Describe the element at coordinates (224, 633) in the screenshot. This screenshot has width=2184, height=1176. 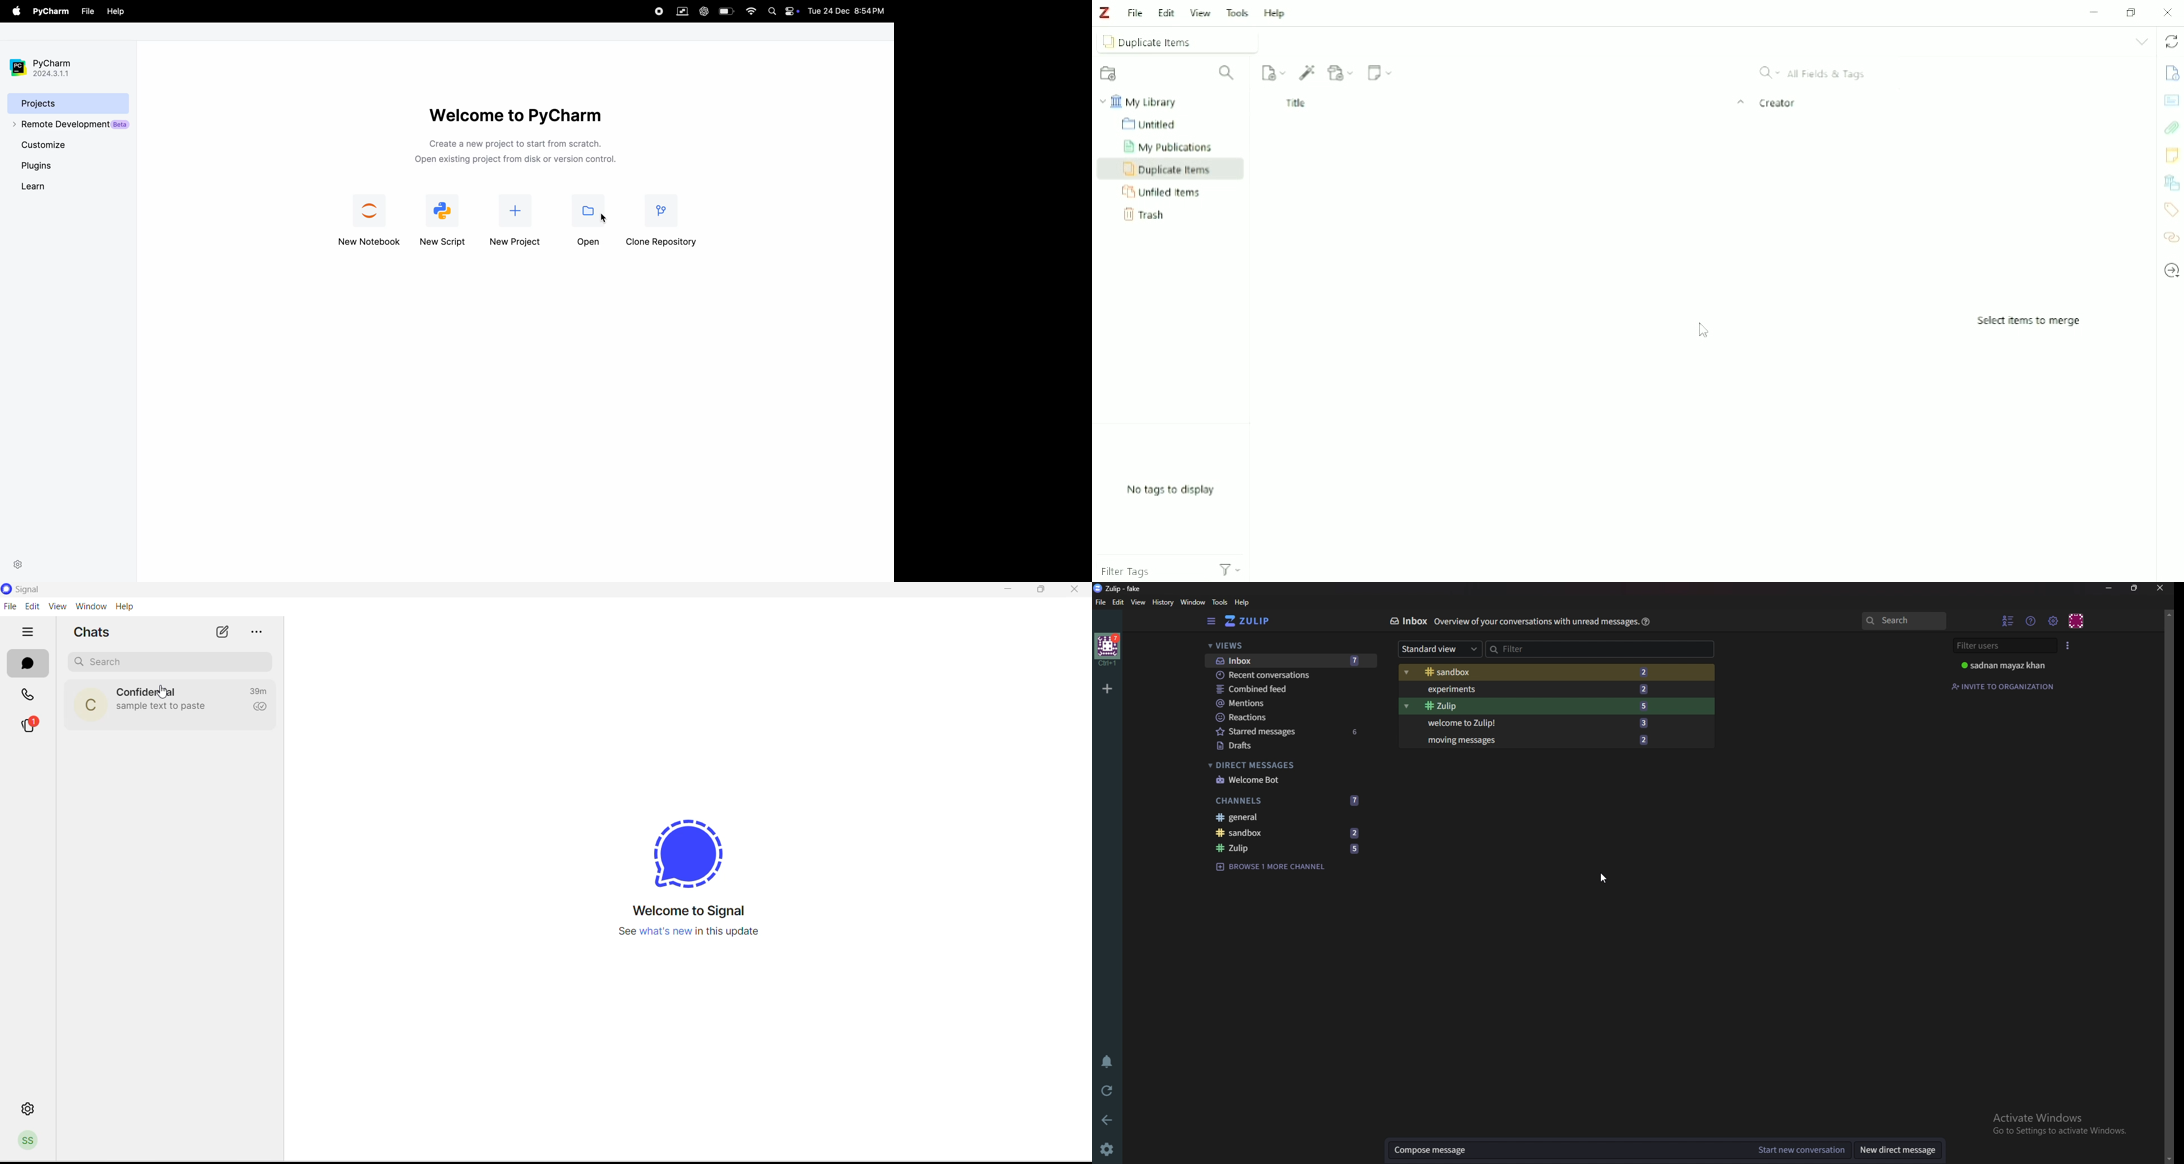
I see `new chat` at that location.